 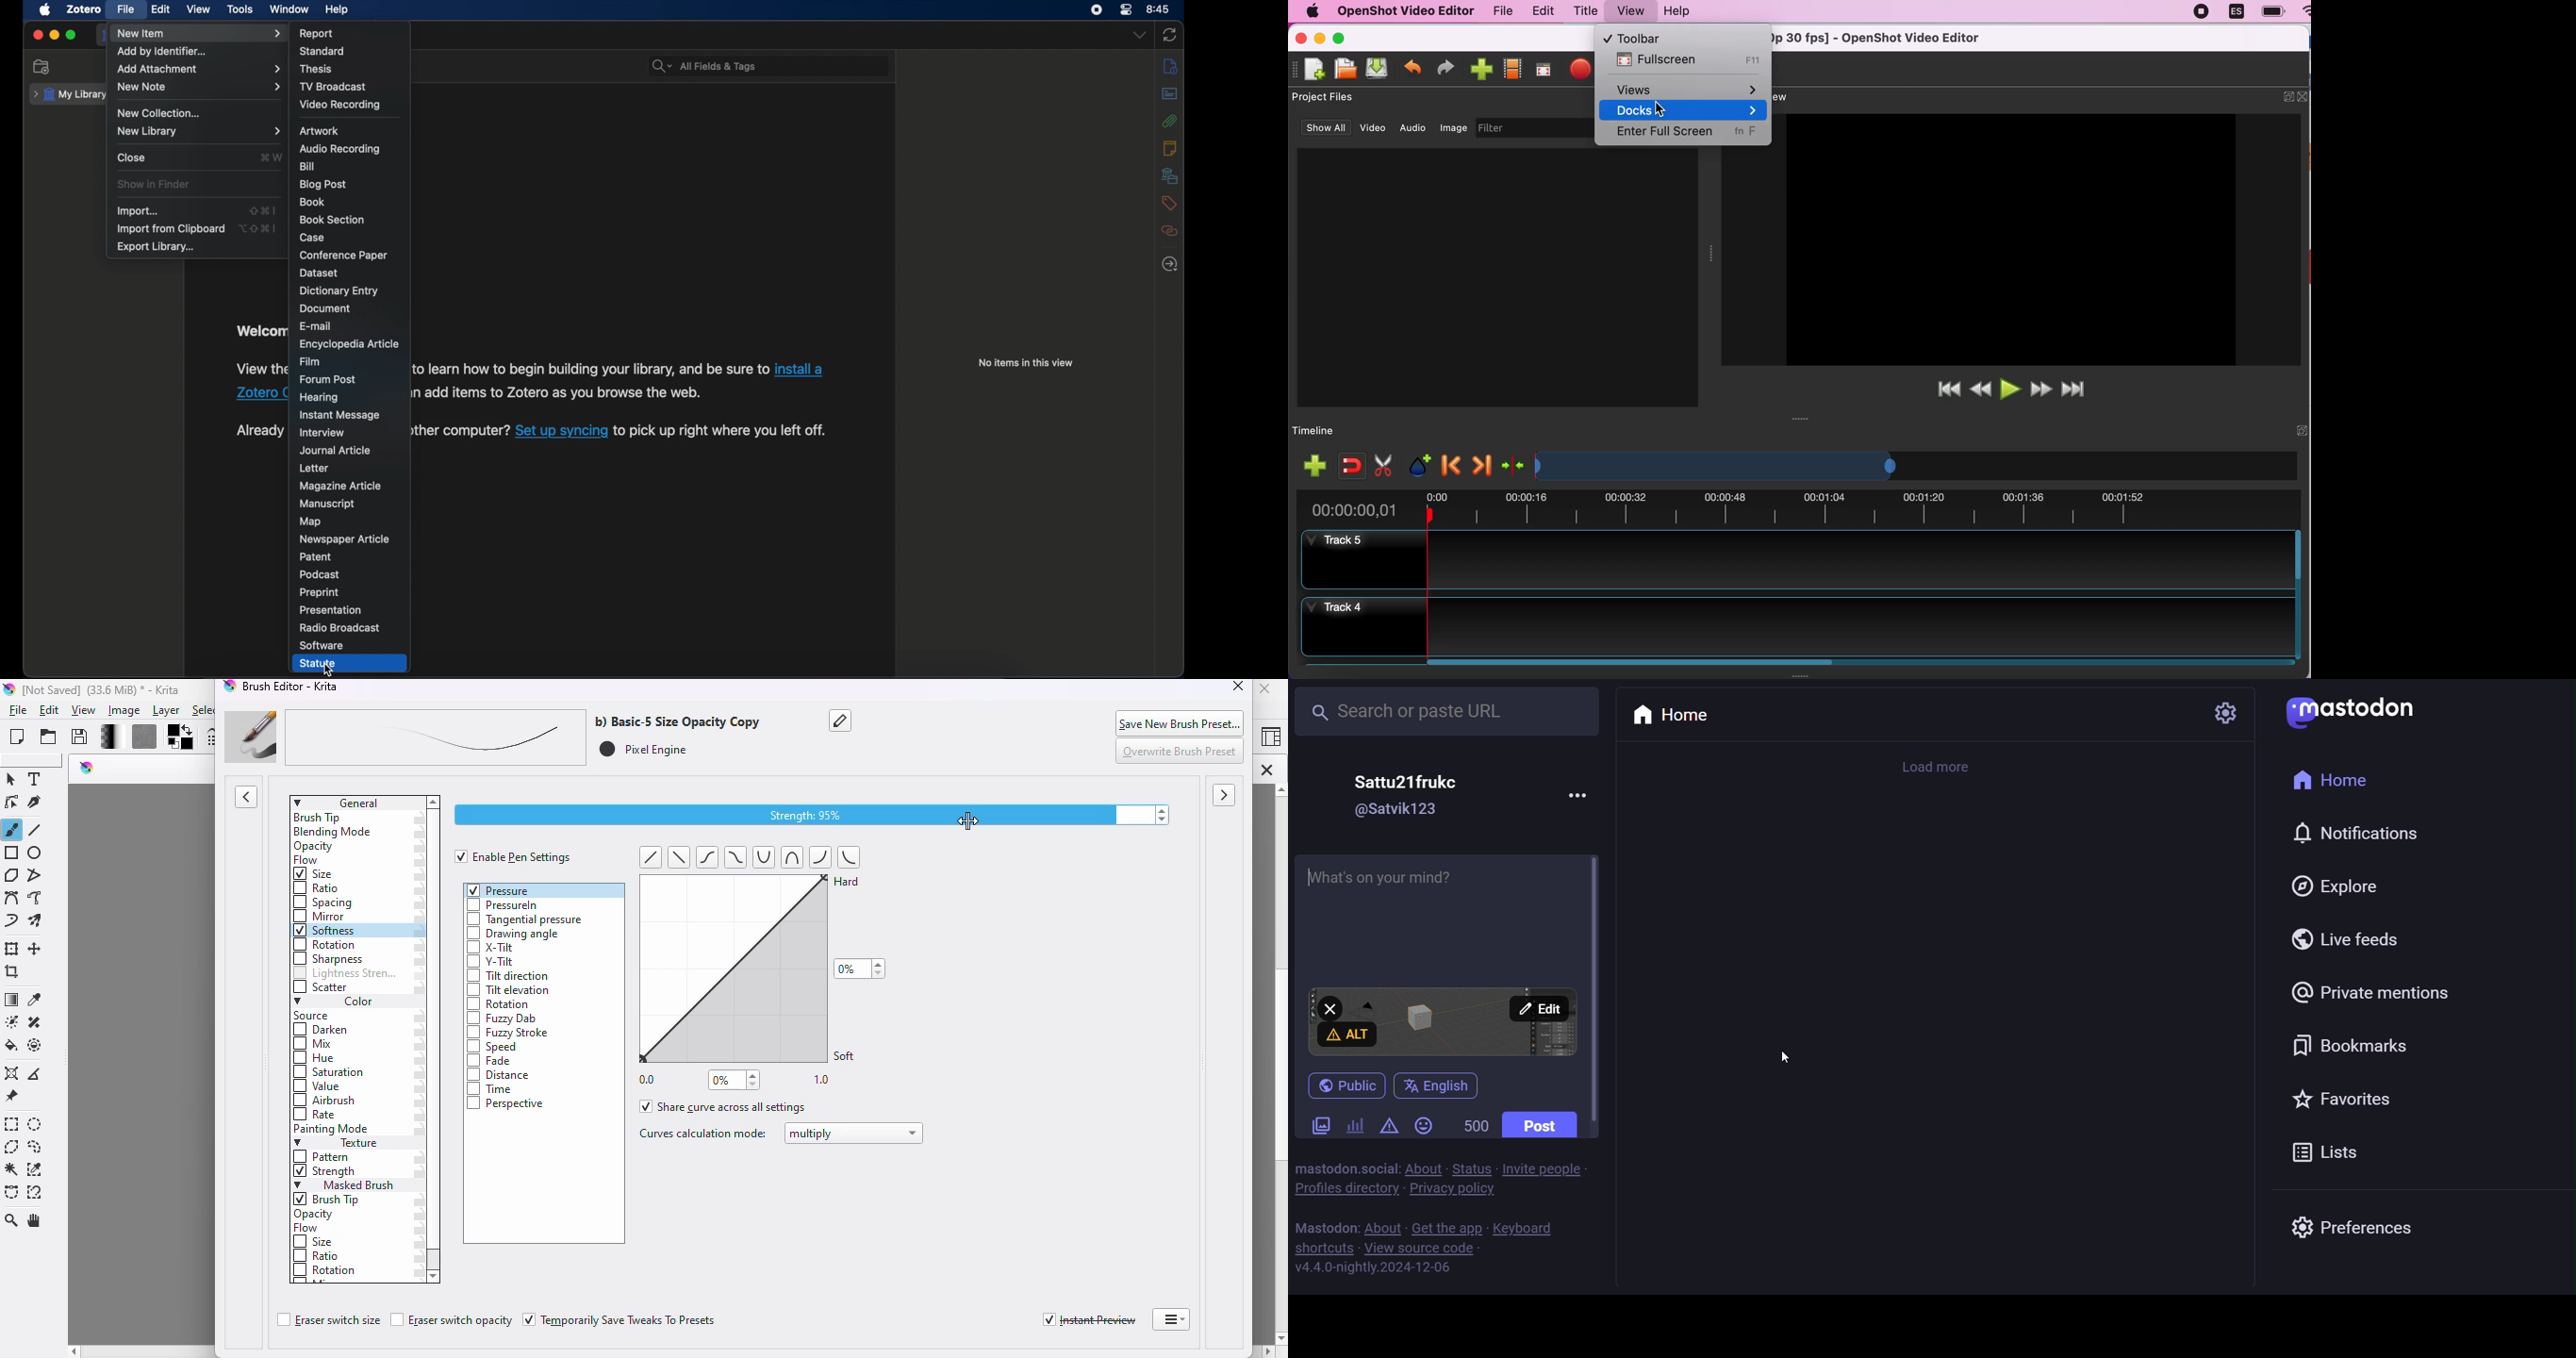 What do you see at coordinates (308, 861) in the screenshot?
I see `flow` at bounding box center [308, 861].